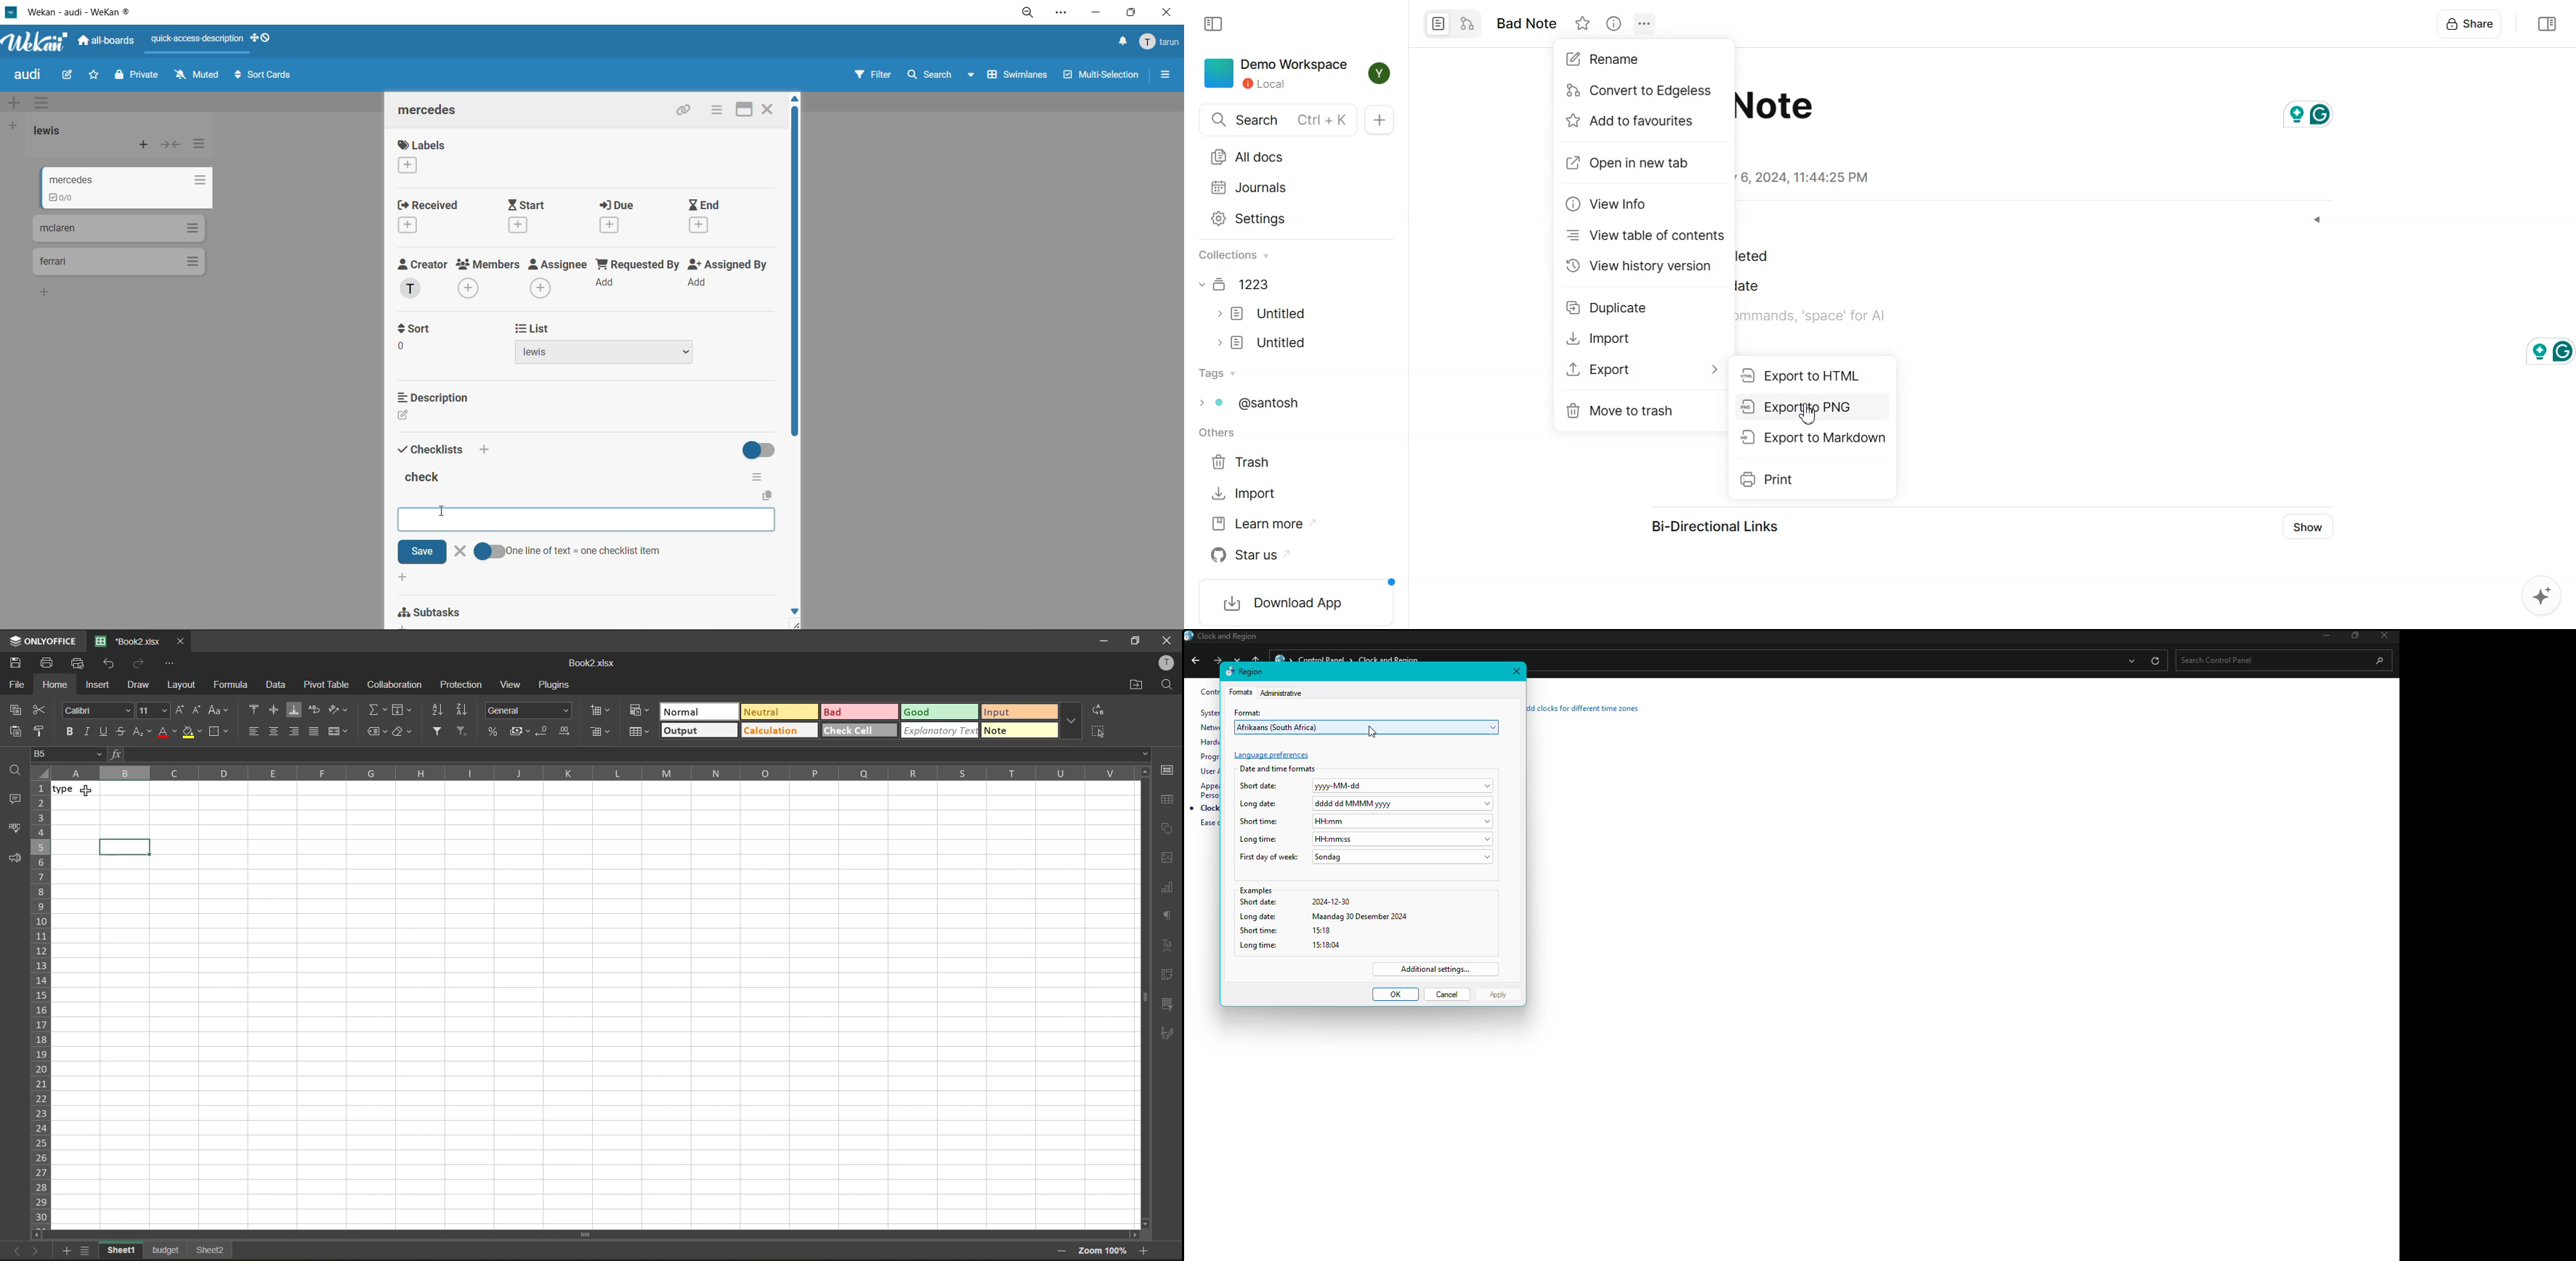  I want to click on Short time, so click(1366, 821).